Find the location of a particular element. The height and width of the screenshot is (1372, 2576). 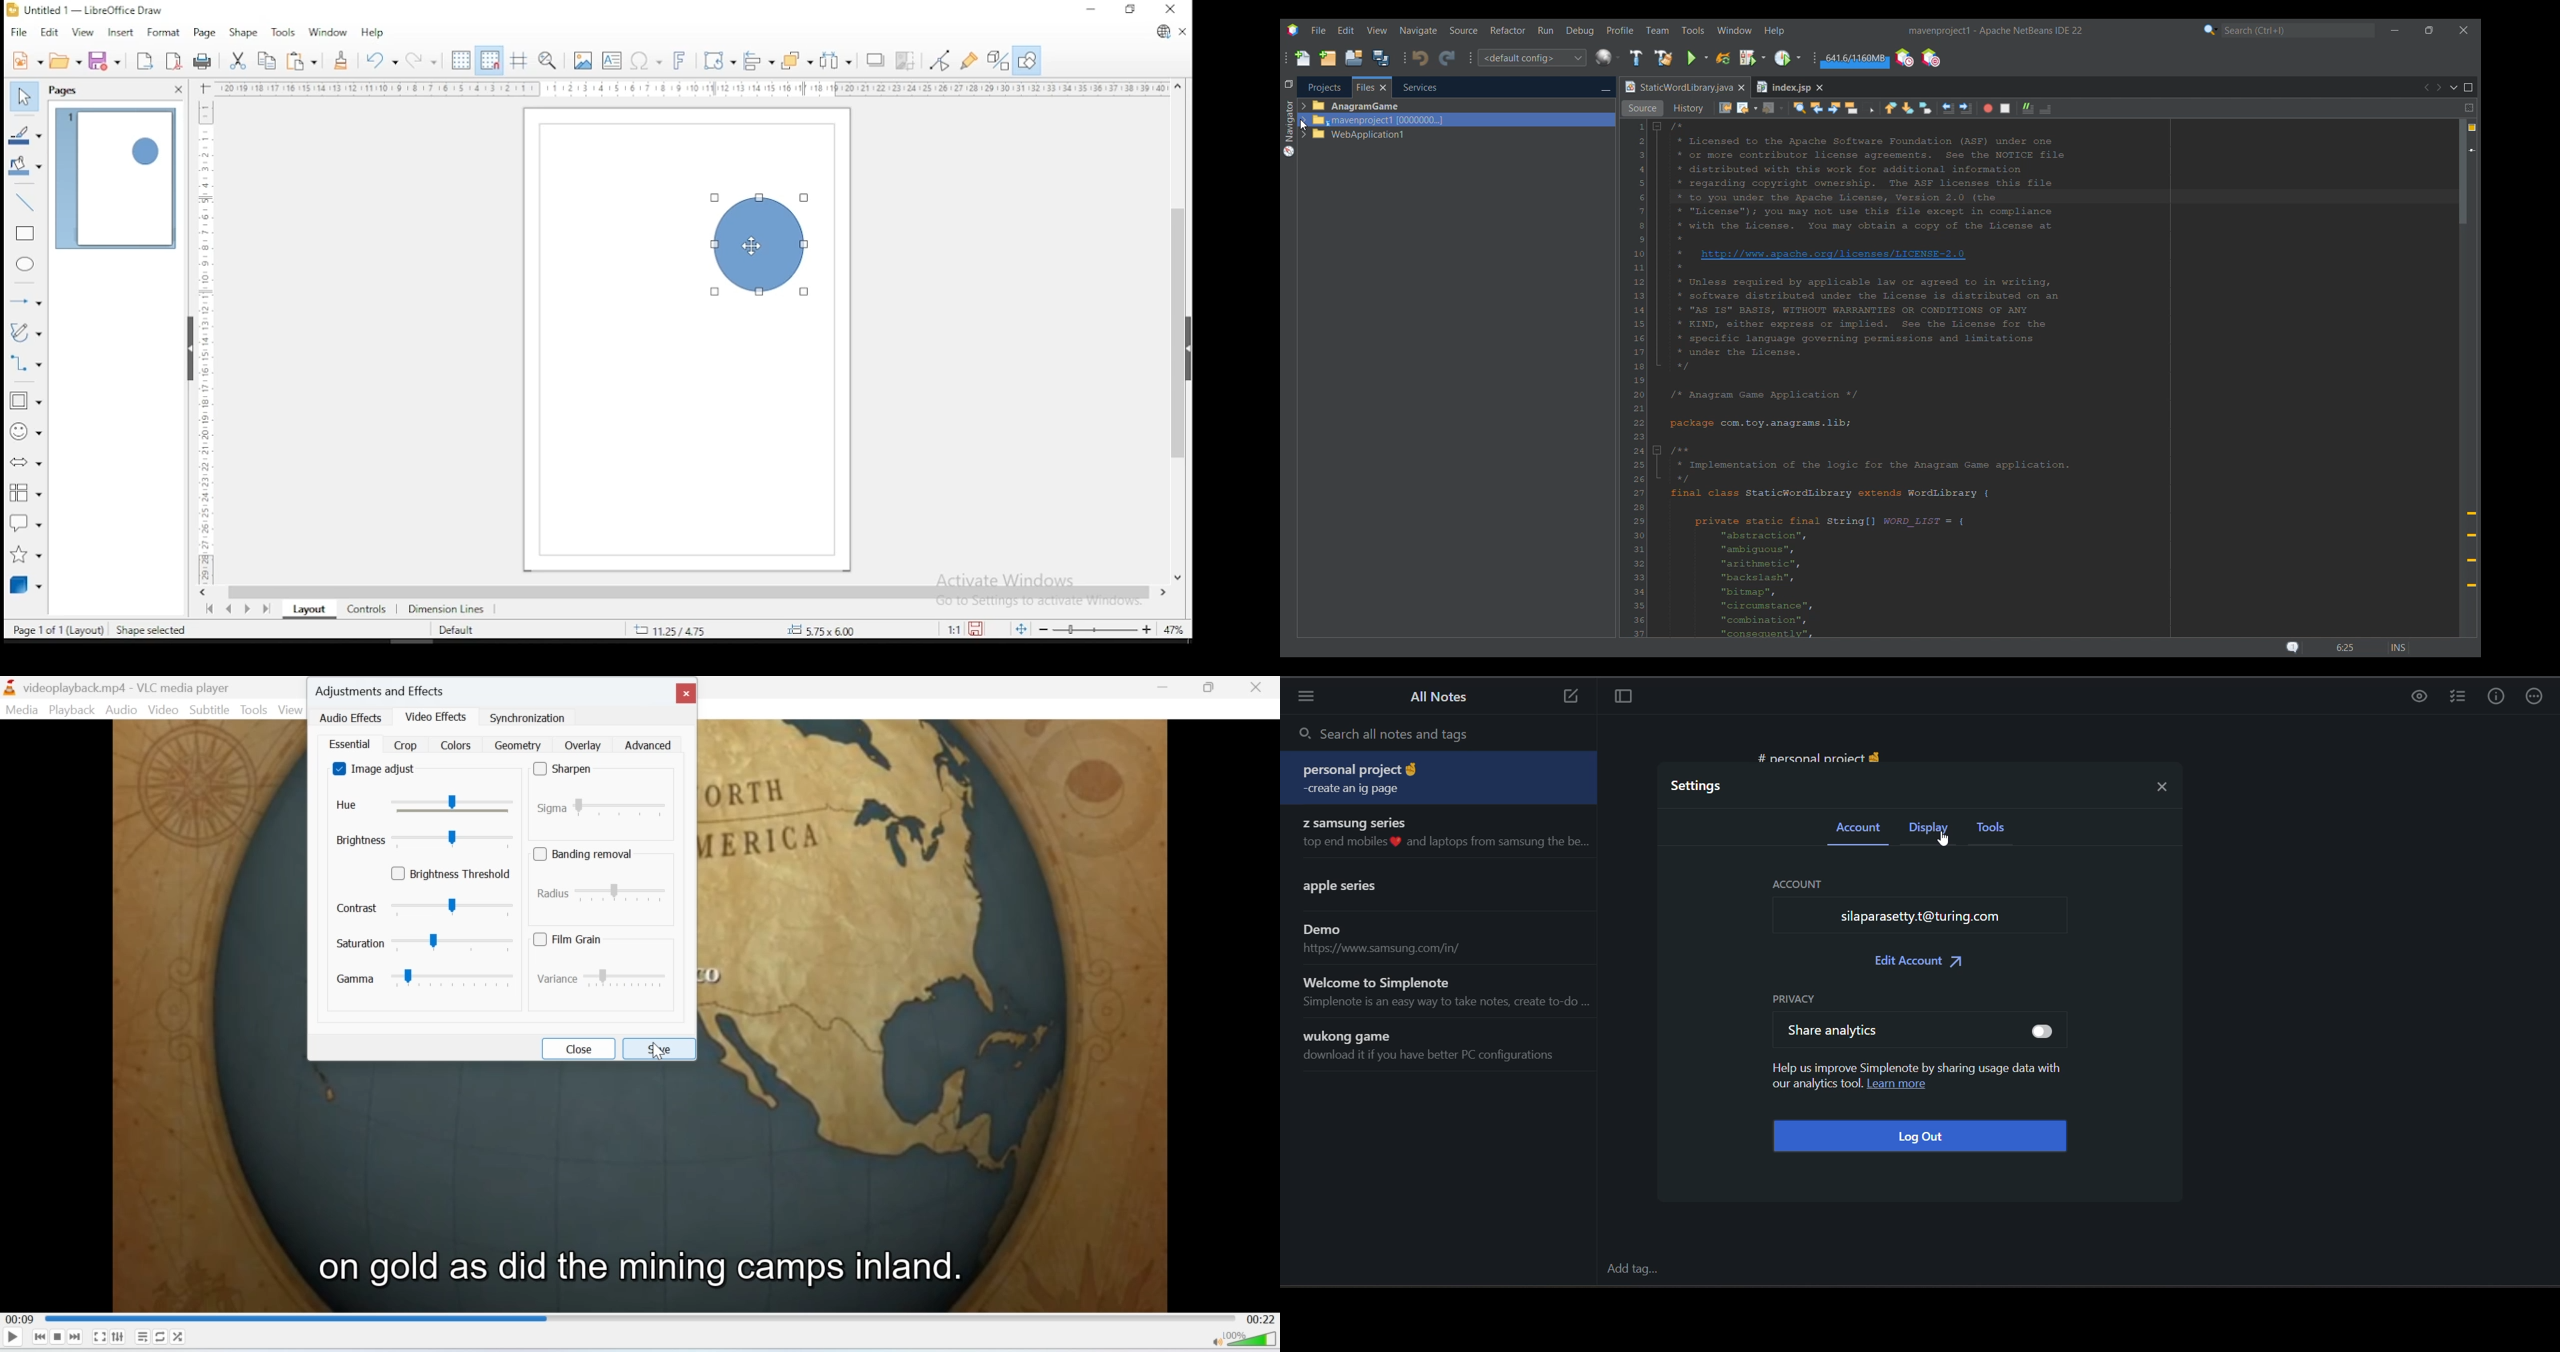

layout is located at coordinates (306, 609).